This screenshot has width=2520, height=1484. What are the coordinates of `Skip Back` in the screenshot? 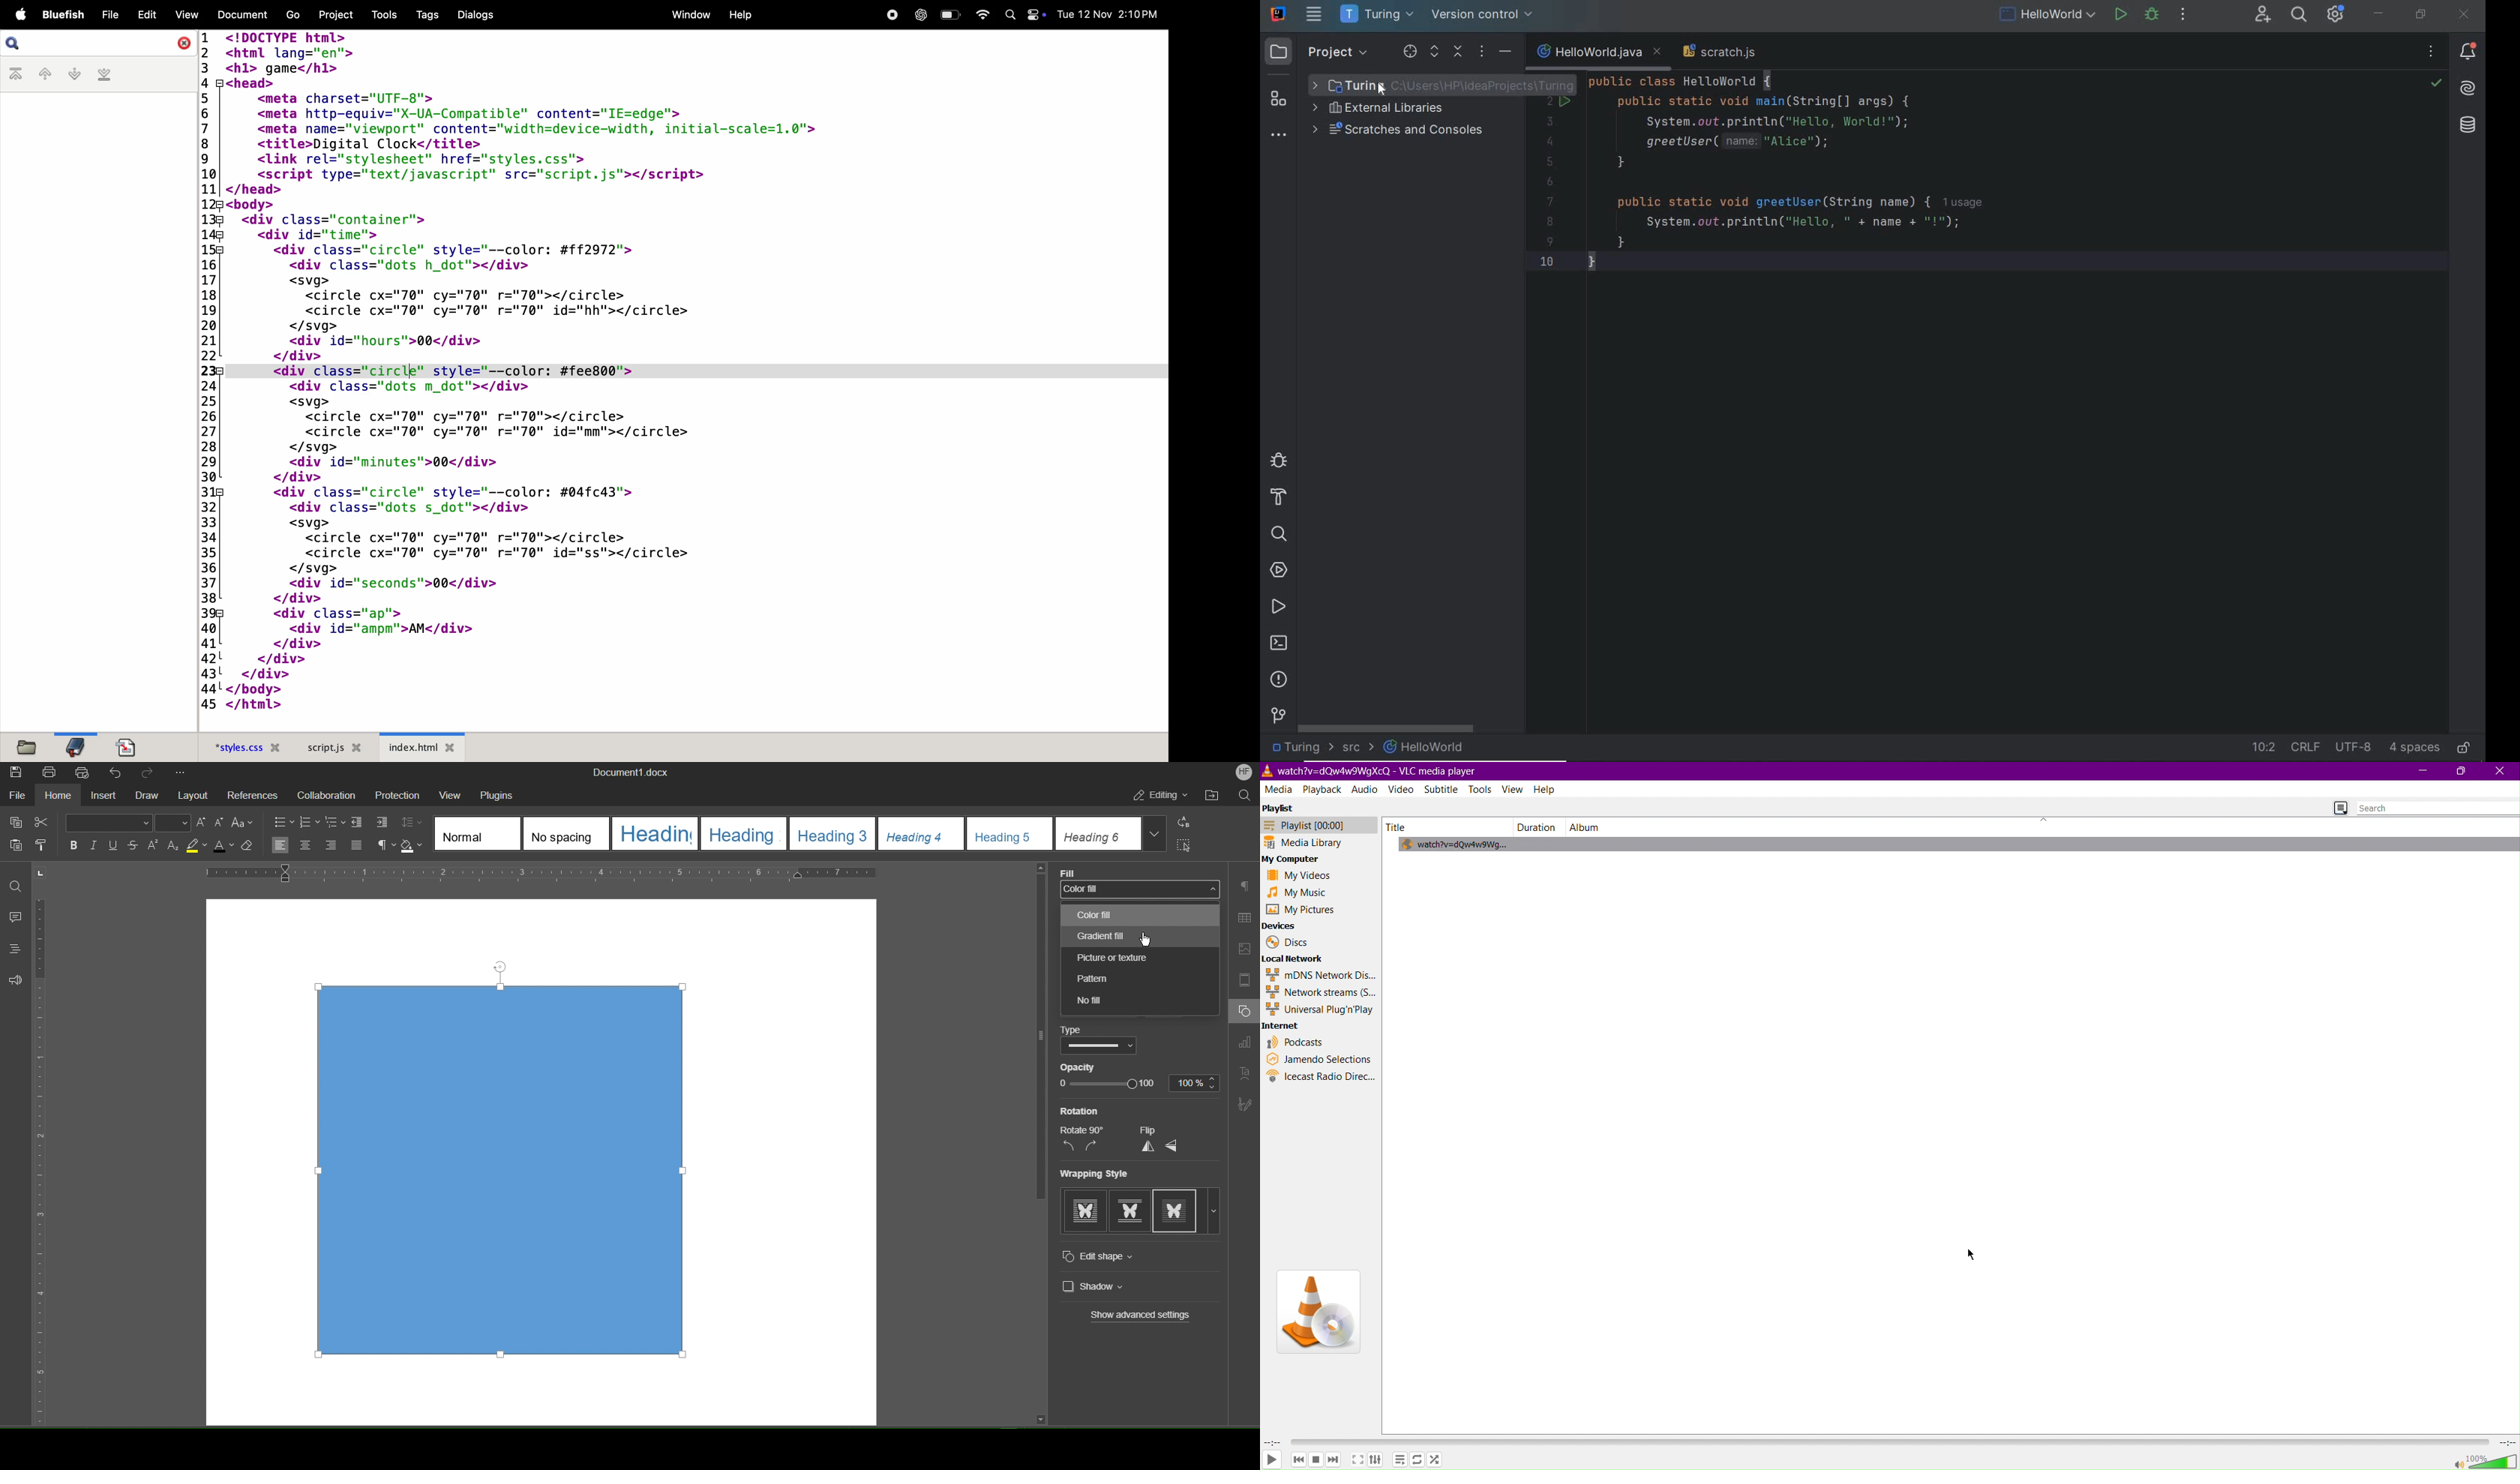 It's located at (1299, 1461).